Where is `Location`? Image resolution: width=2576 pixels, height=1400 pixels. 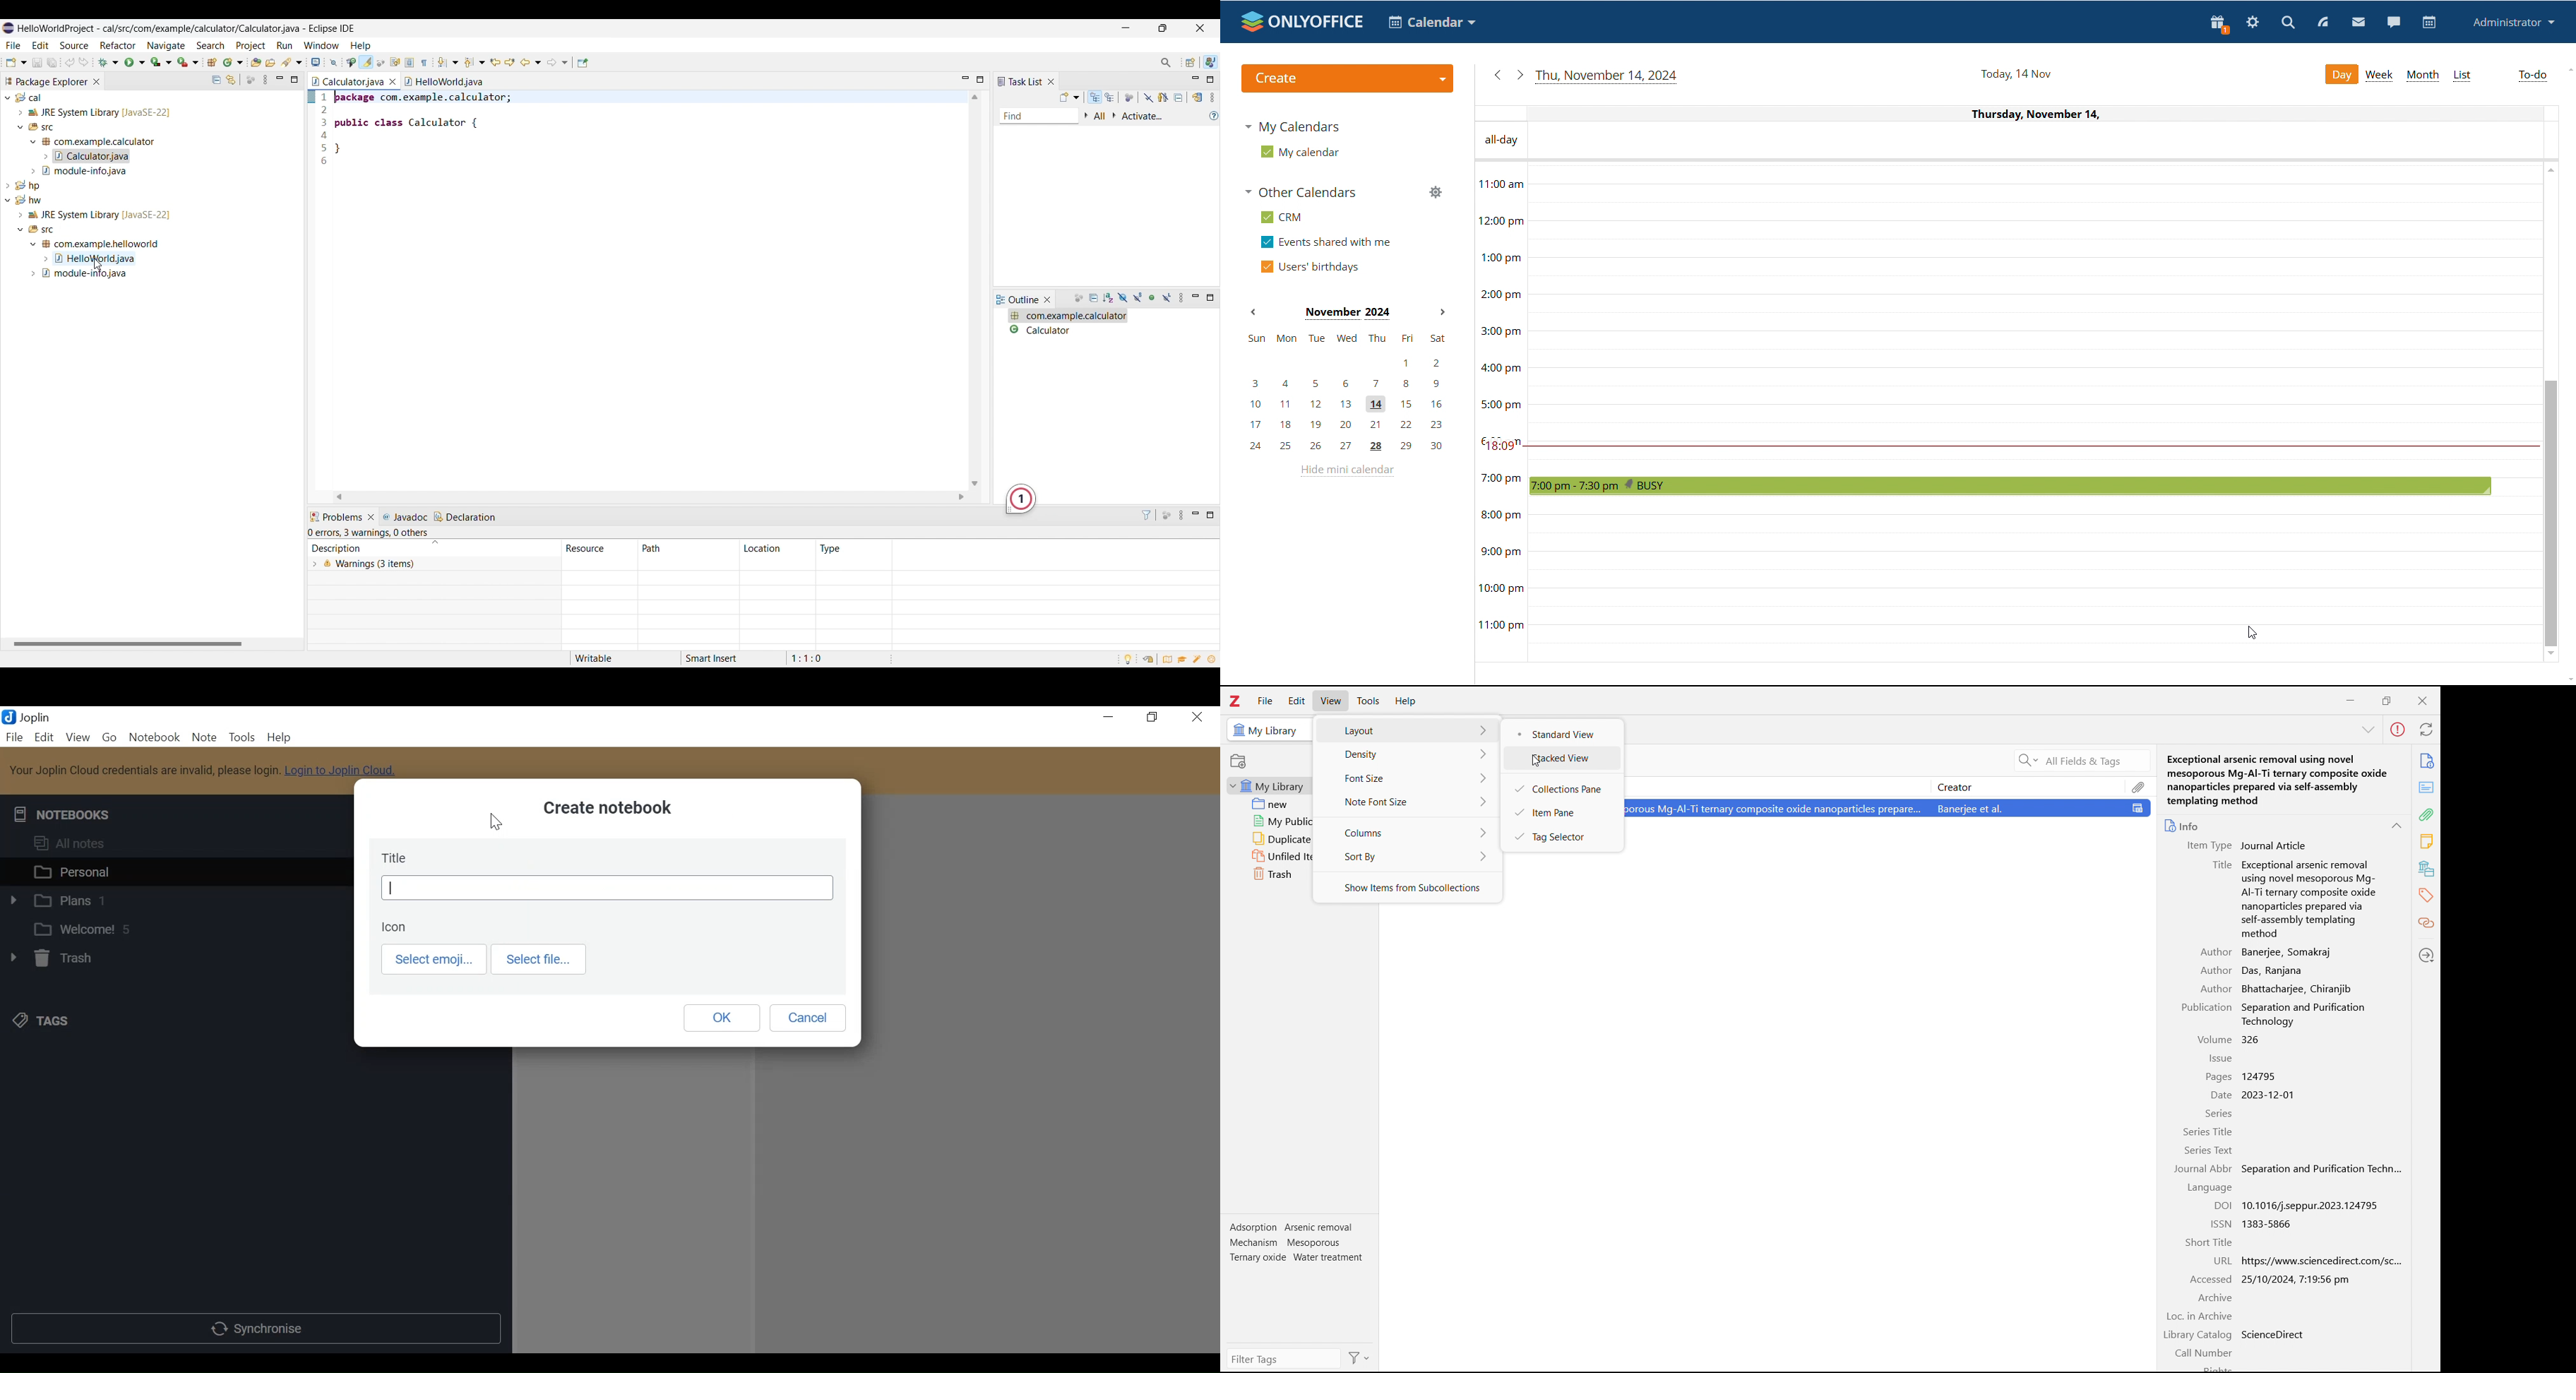
Location is located at coordinates (777, 549).